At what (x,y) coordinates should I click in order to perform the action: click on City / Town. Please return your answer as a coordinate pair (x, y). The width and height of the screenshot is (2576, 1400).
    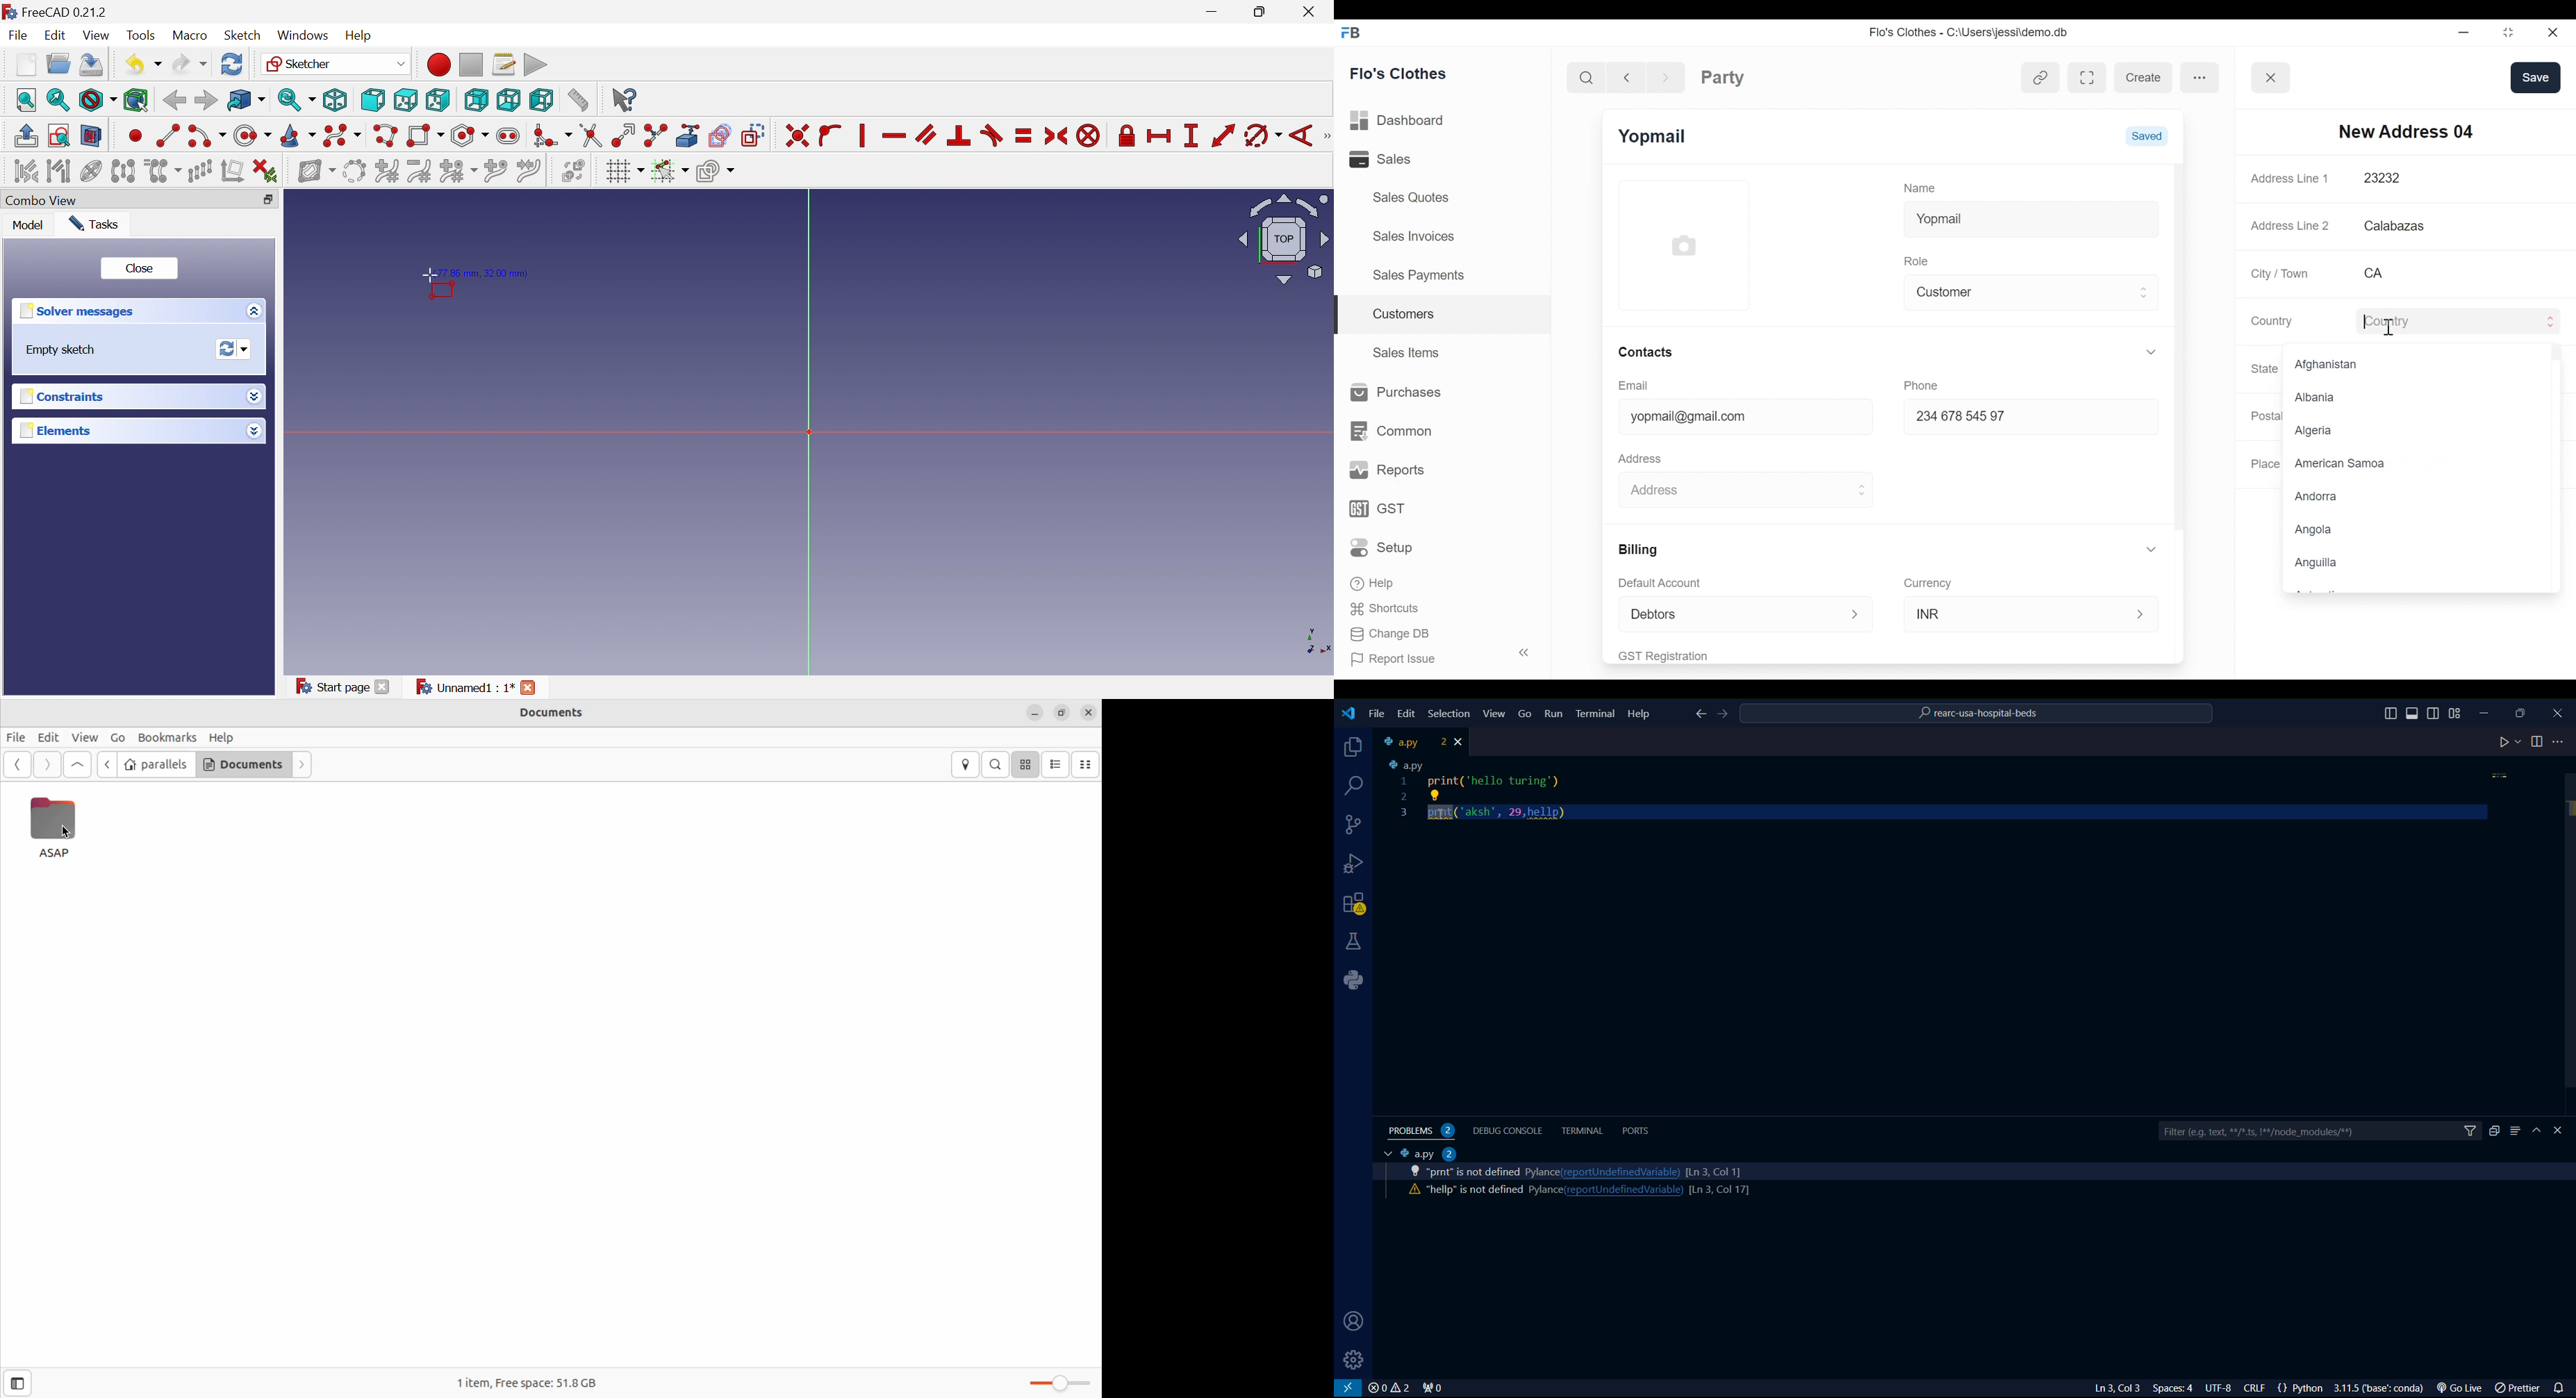
    Looking at the image, I should click on (2281, 274).